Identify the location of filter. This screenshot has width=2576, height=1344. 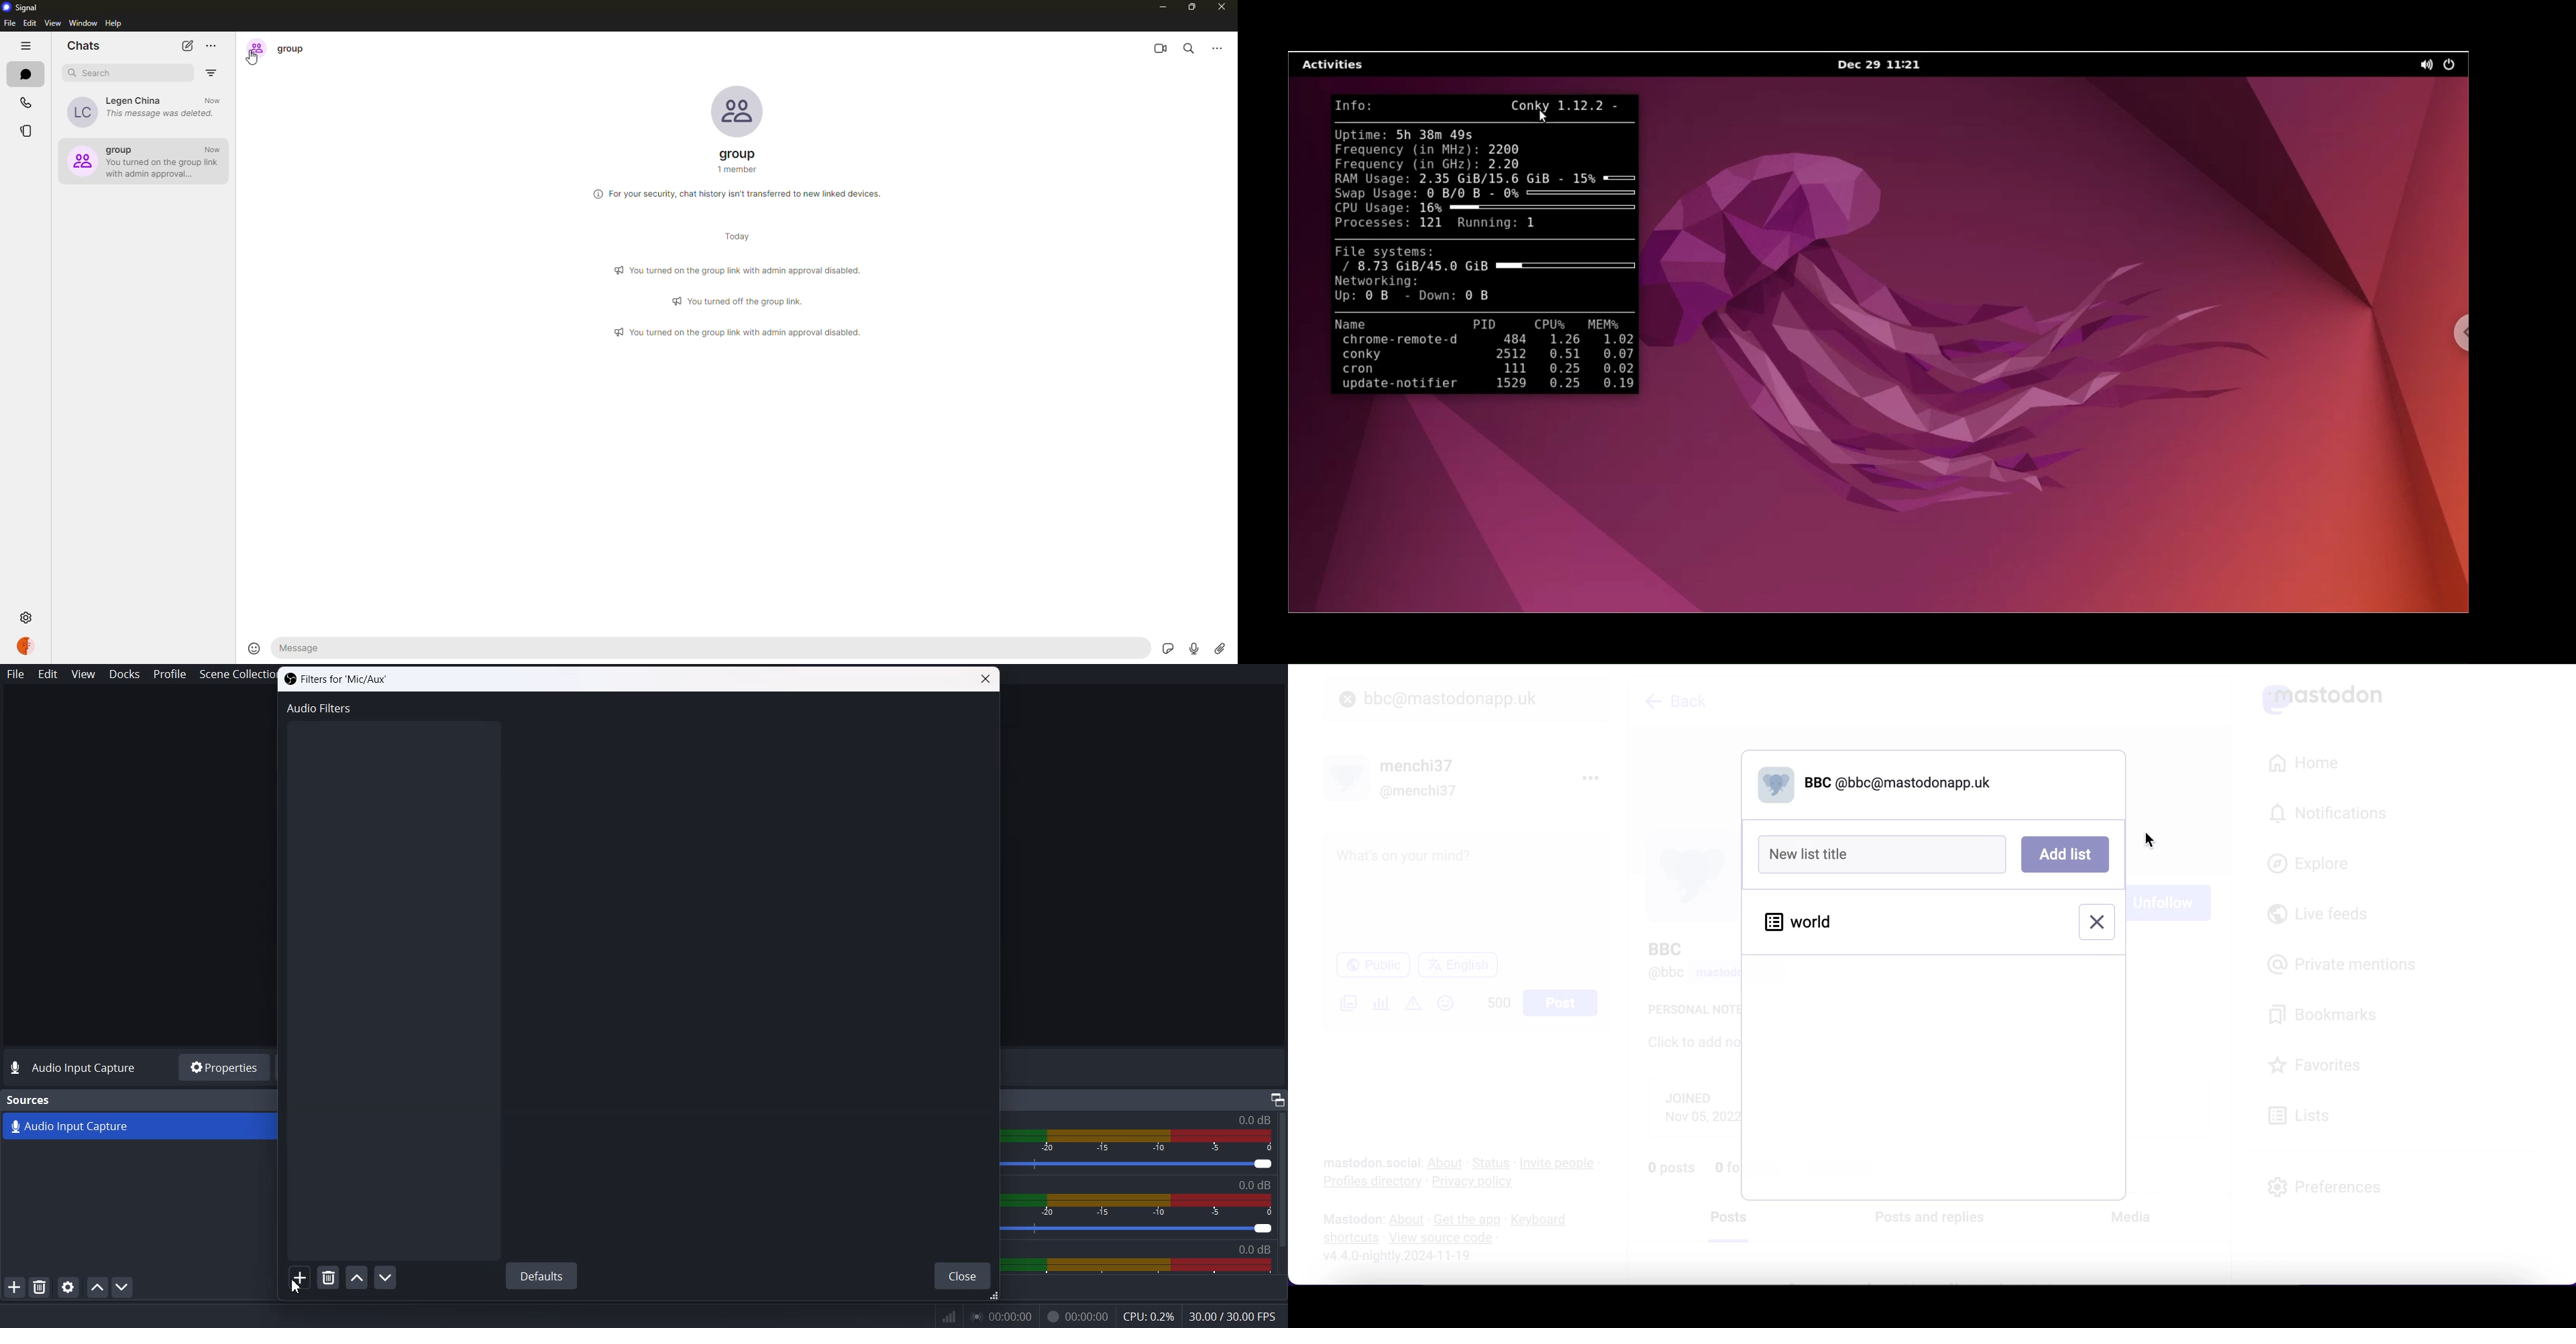
(211, 73).